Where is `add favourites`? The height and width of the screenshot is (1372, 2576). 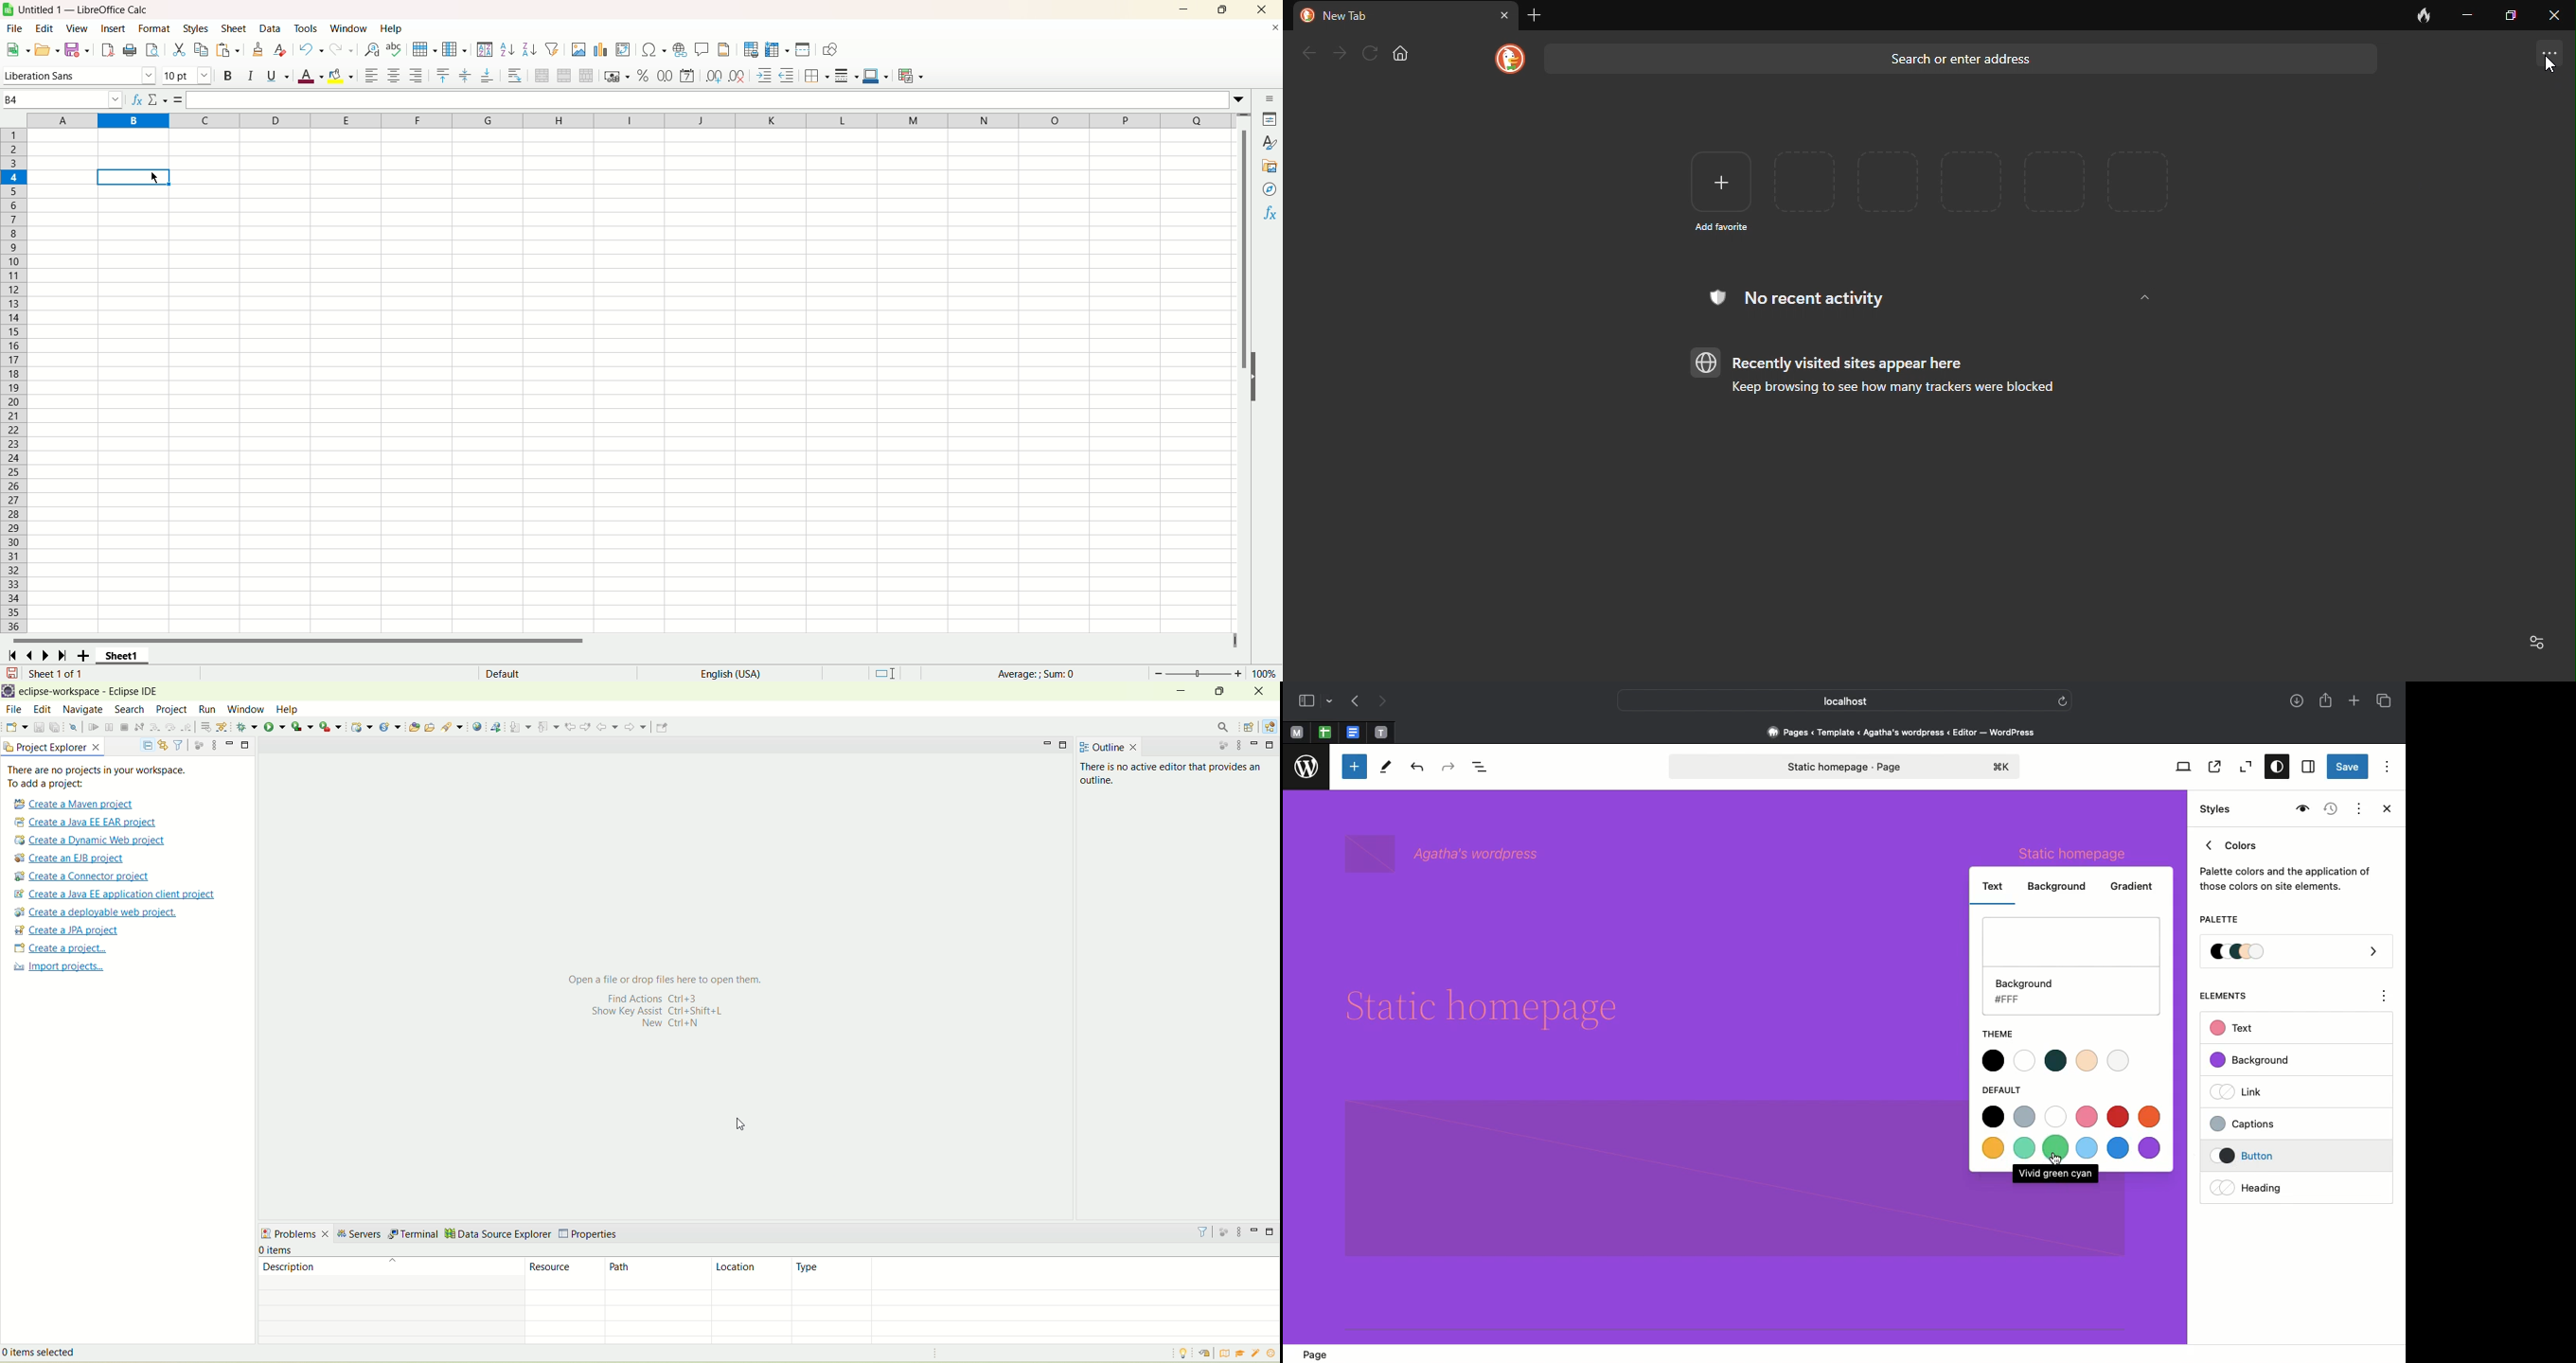 add favourites is located at coordinates (1715, 188).